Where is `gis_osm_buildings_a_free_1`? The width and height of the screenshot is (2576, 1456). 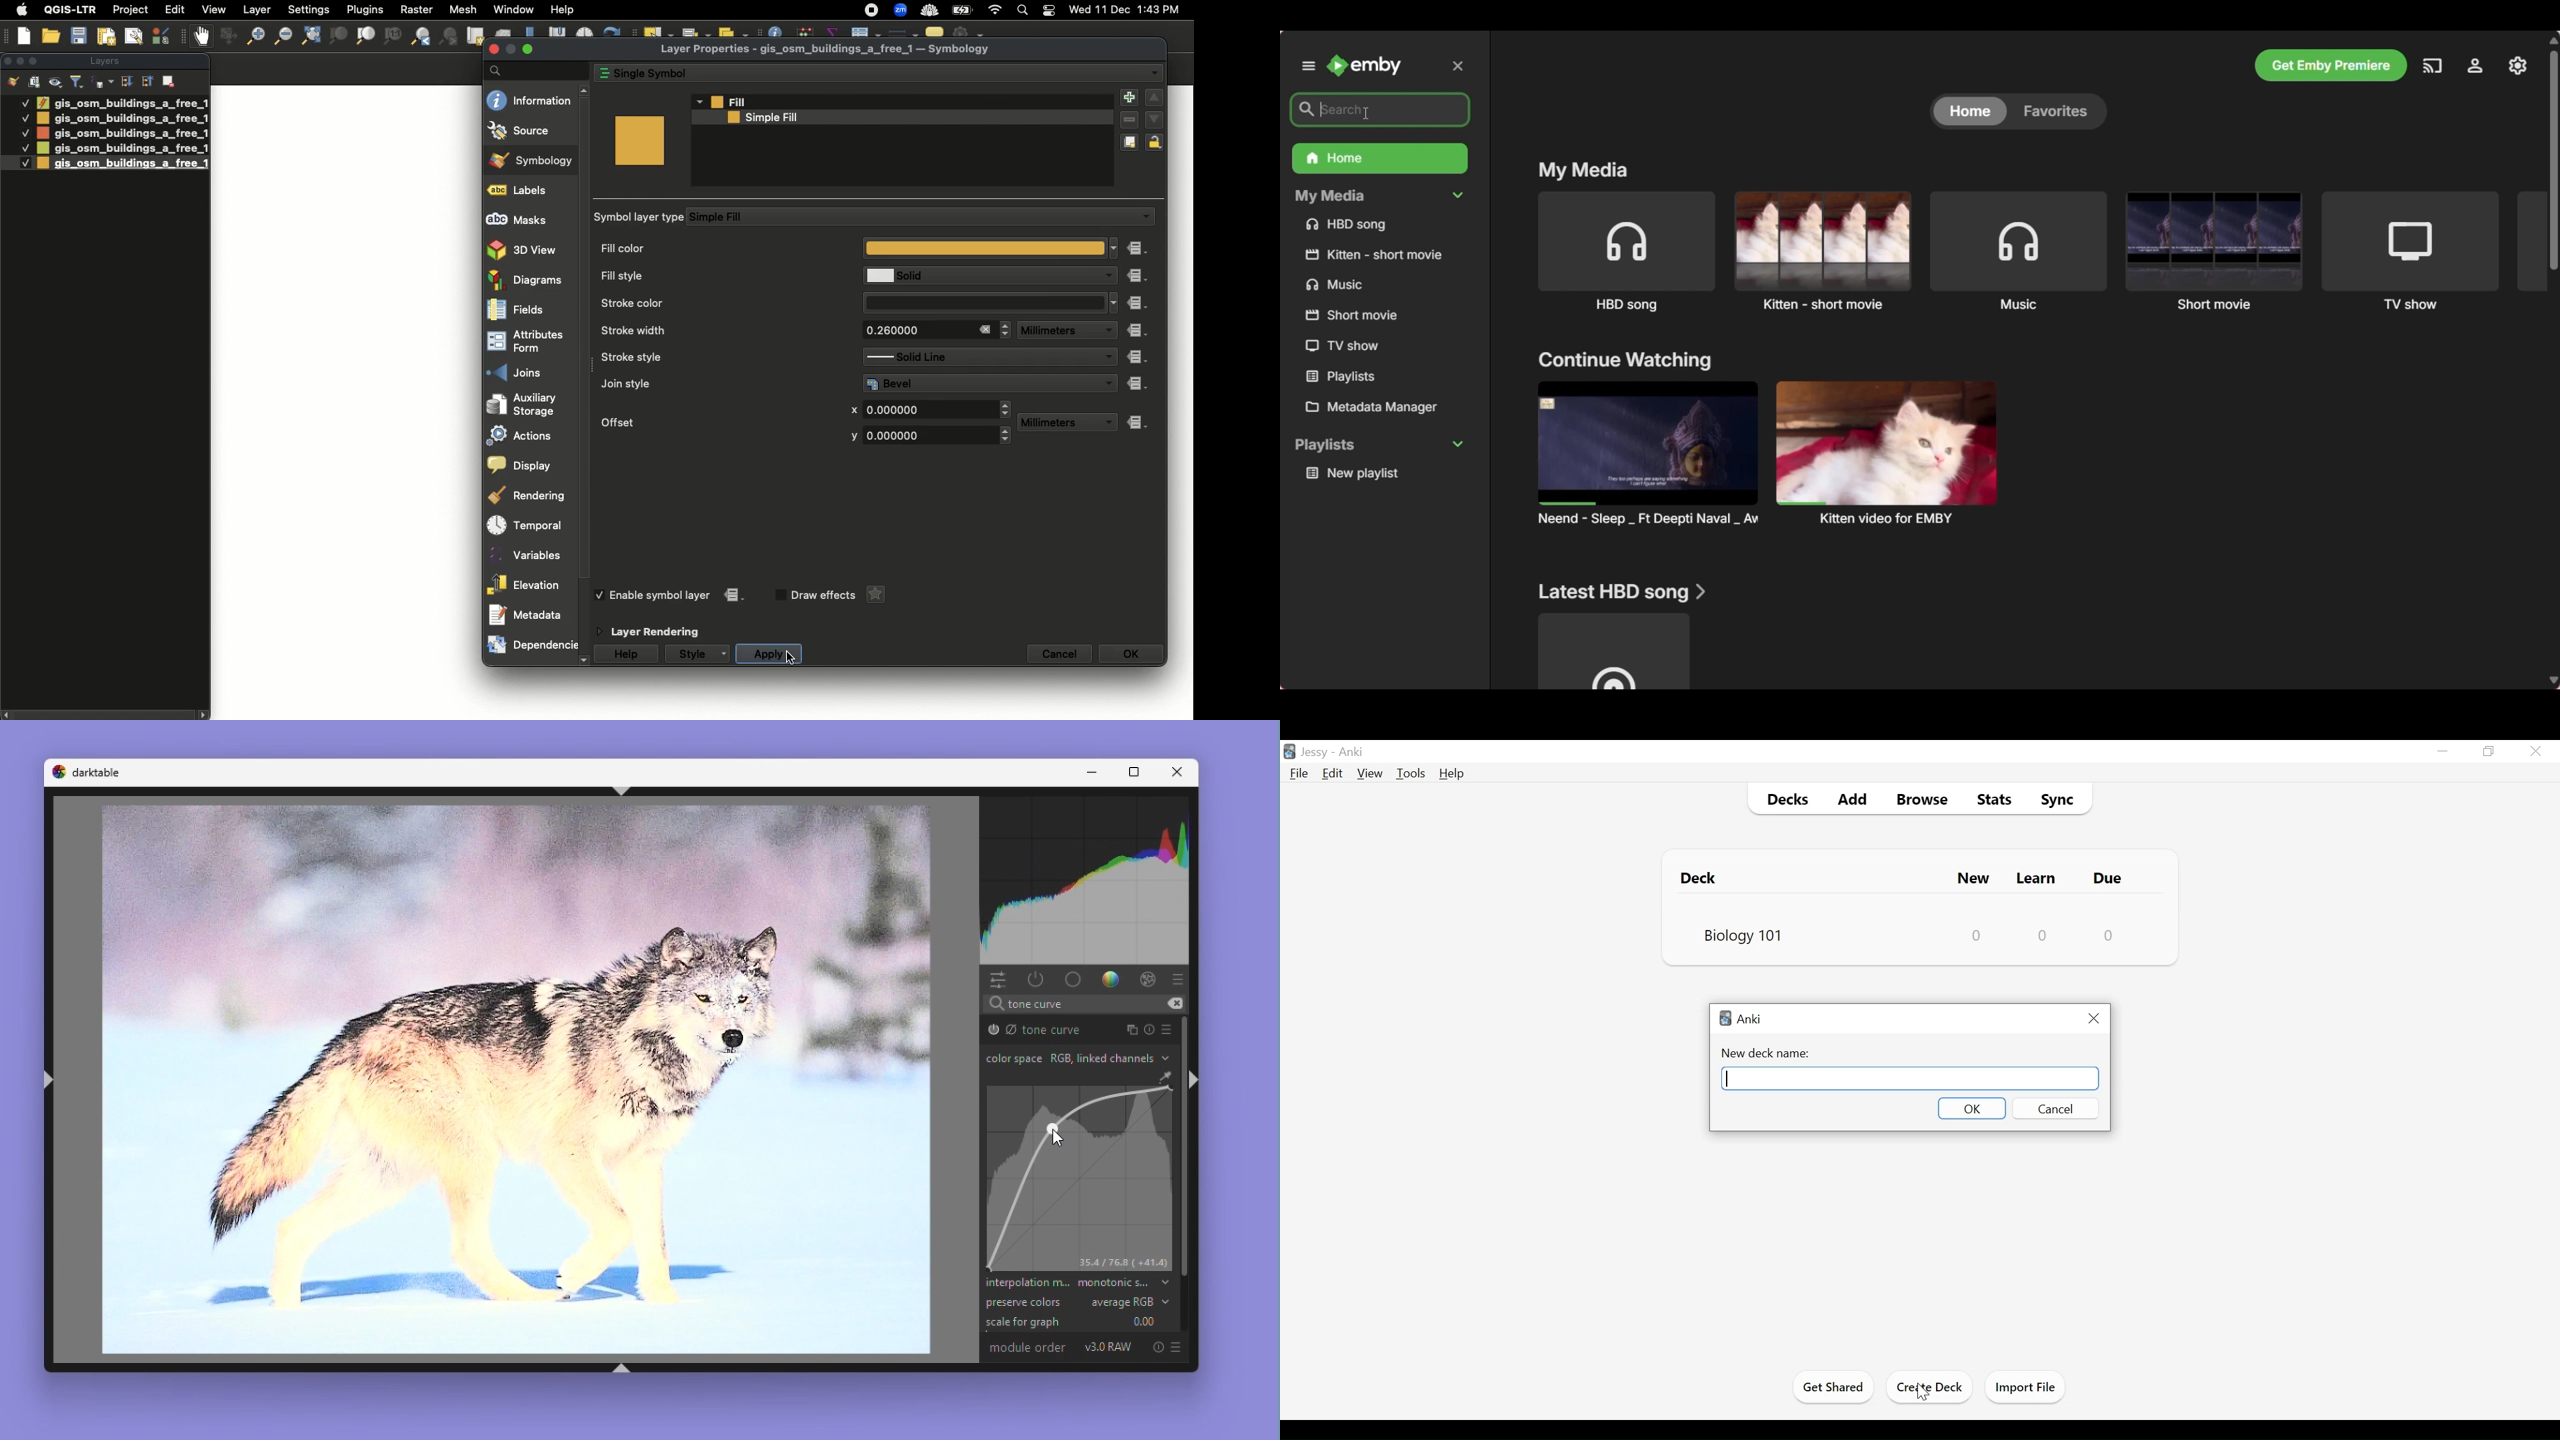 gis_osm_buildings_a_free_1 is located at coordinates (121, 148).